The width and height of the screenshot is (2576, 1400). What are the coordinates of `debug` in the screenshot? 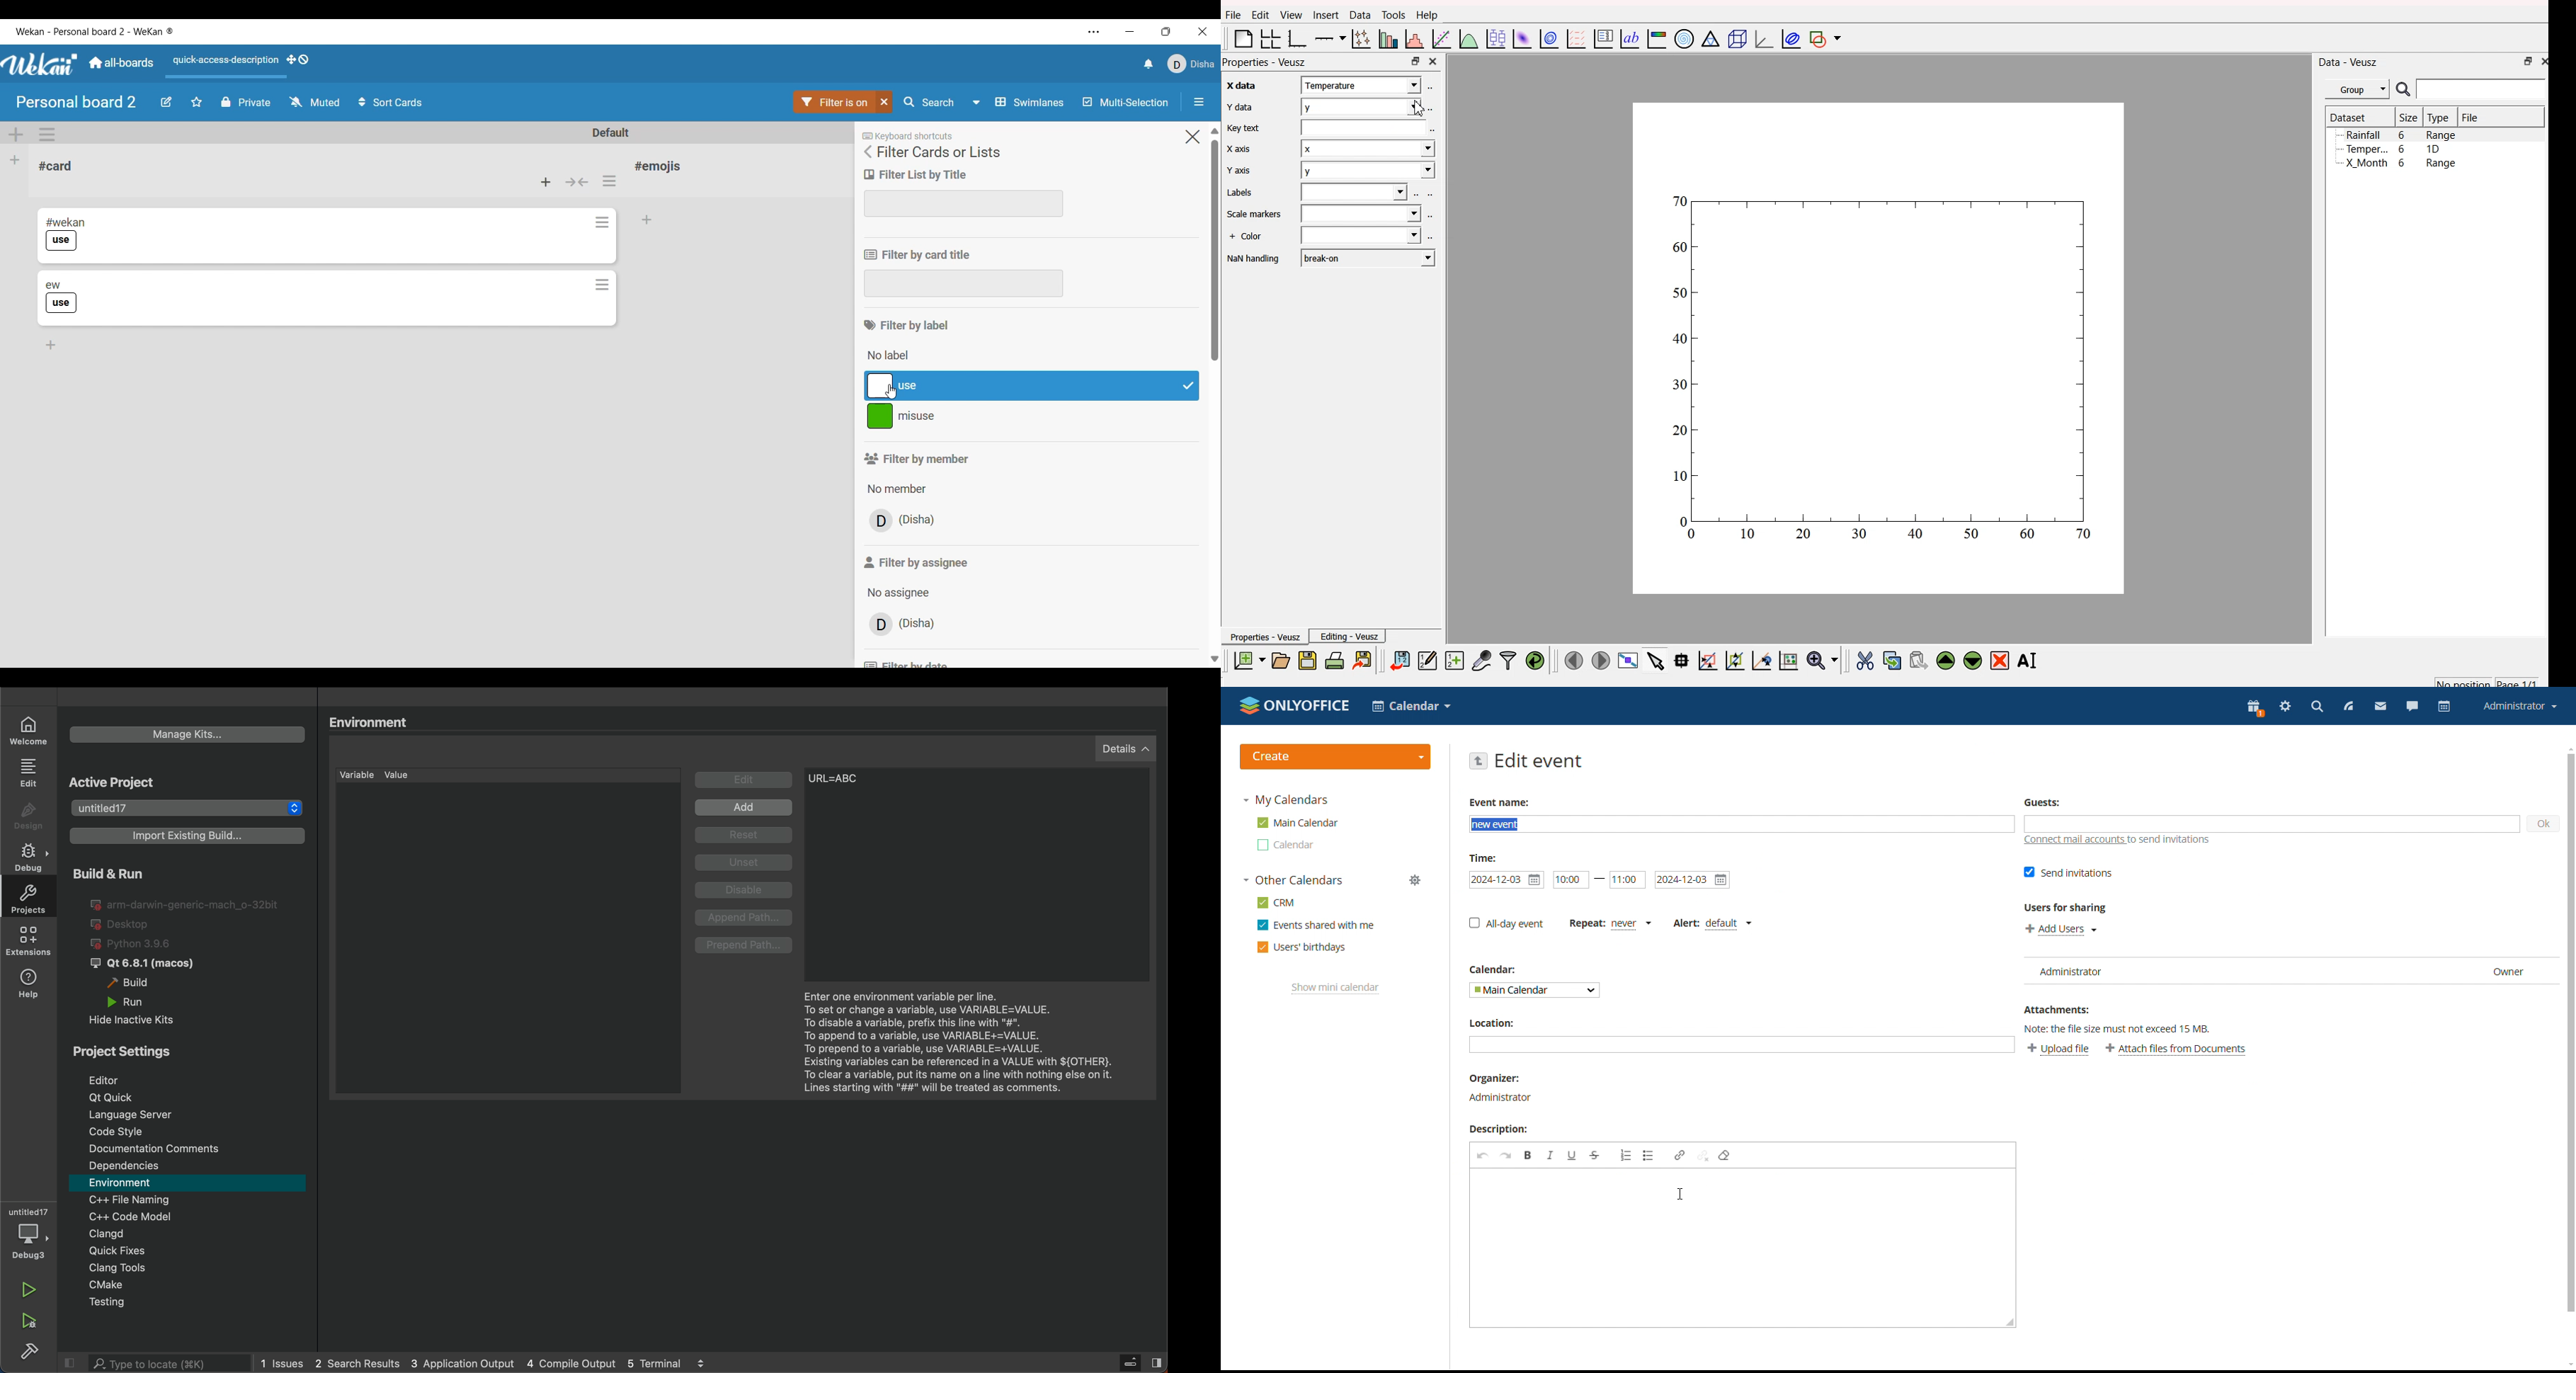 It's located at (32, 1234).